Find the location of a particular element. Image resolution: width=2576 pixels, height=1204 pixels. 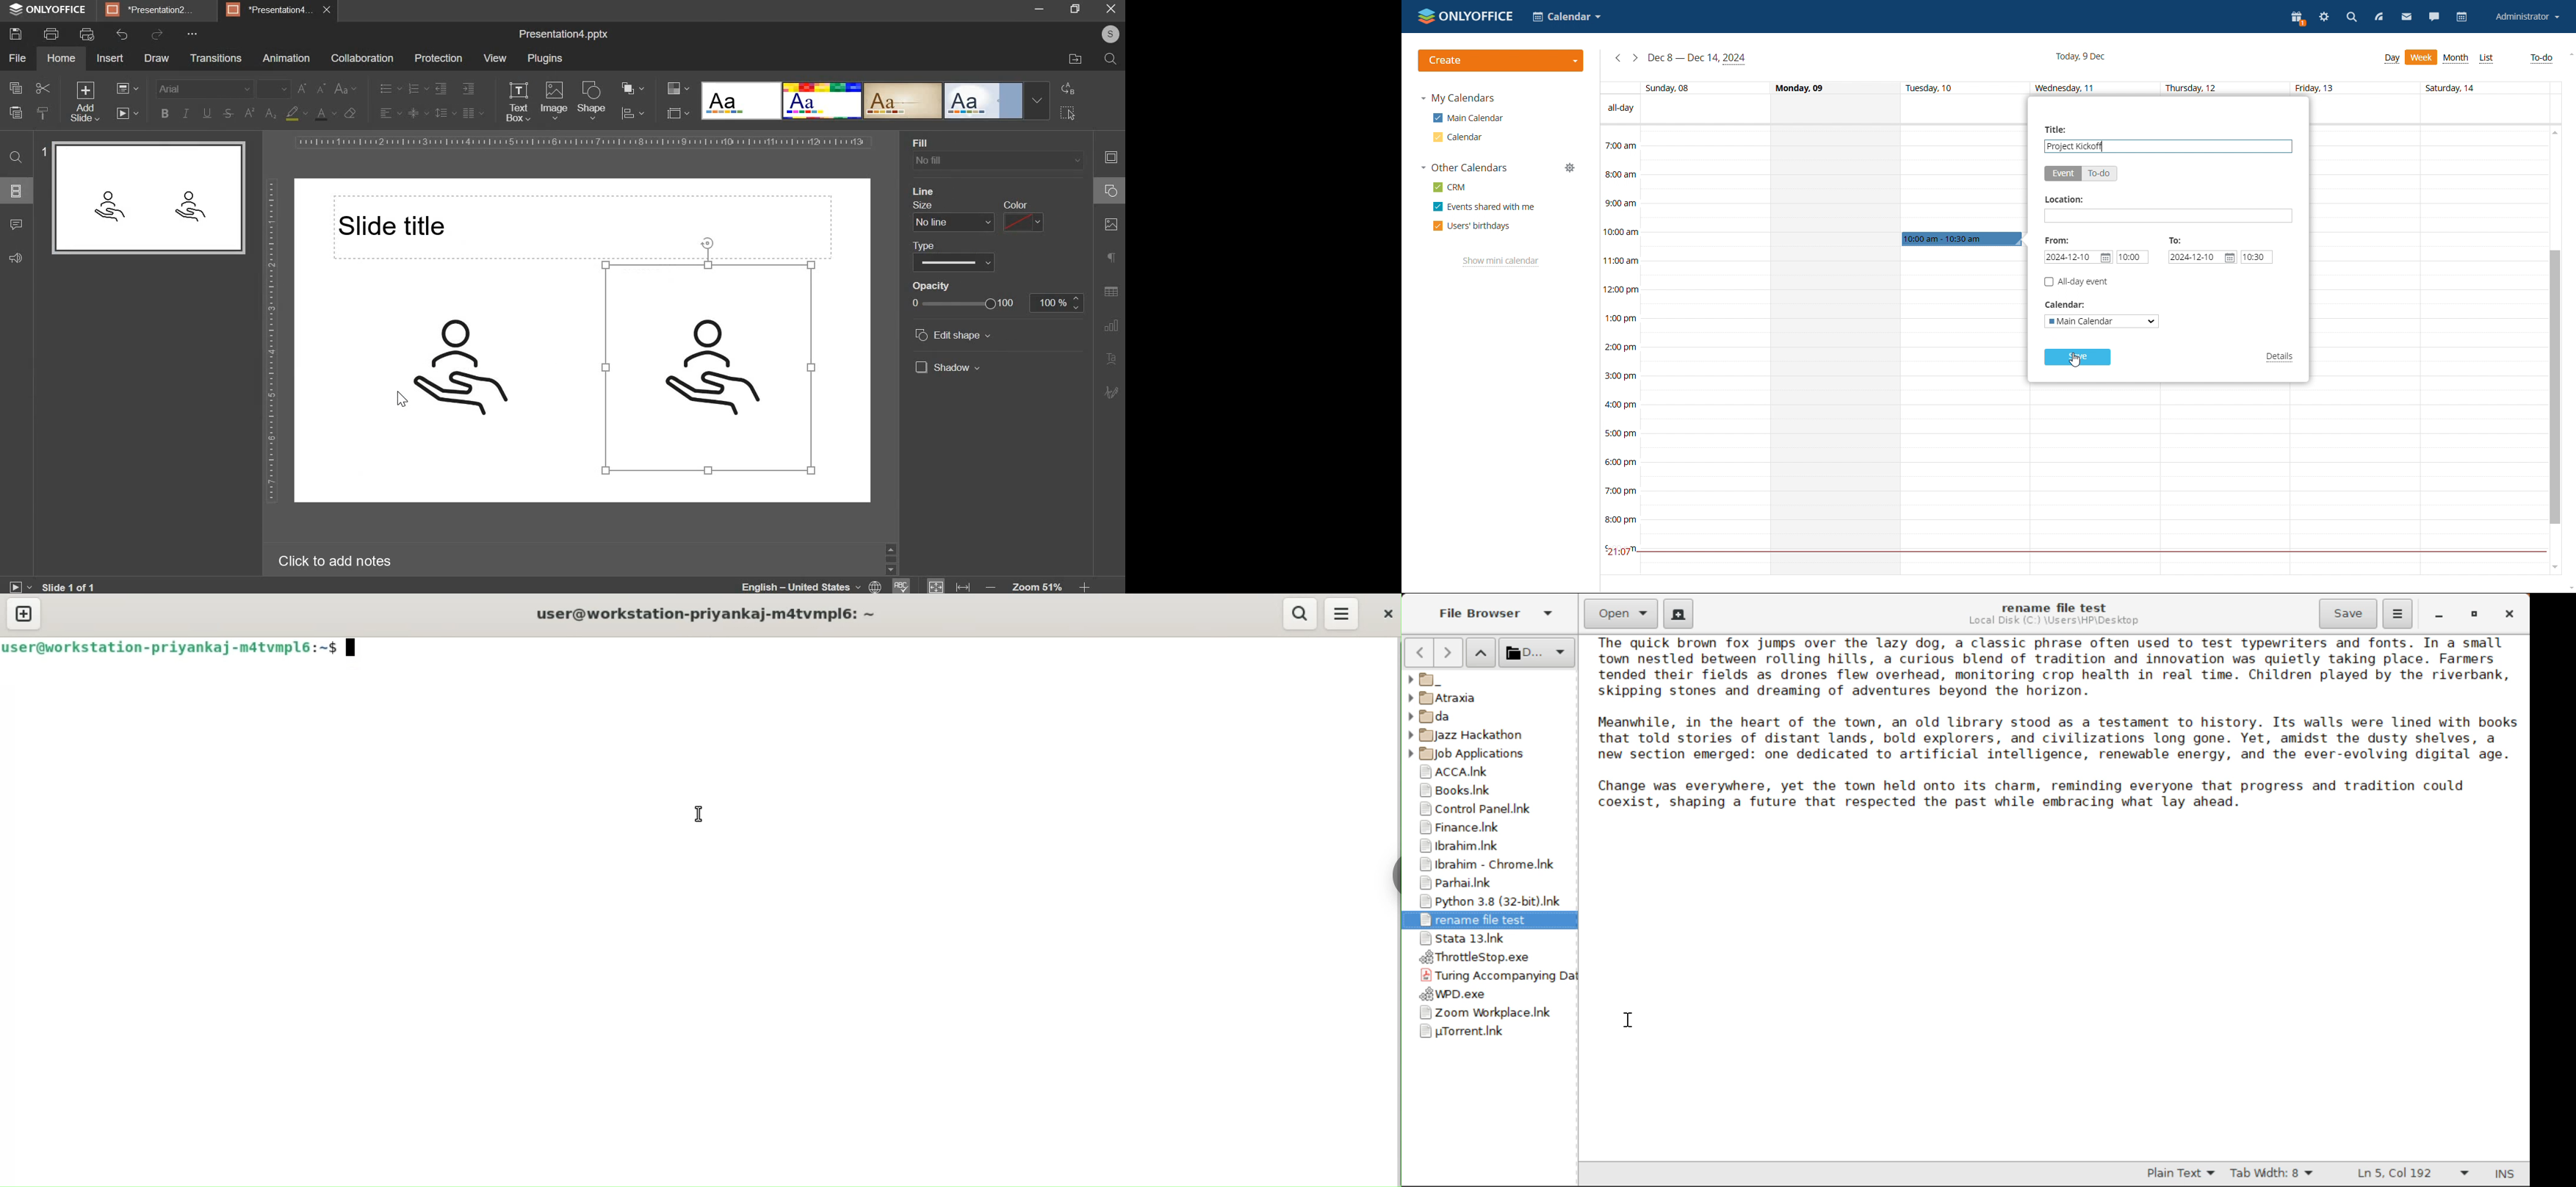

onlyoffice is located at coordinates (47, 9).